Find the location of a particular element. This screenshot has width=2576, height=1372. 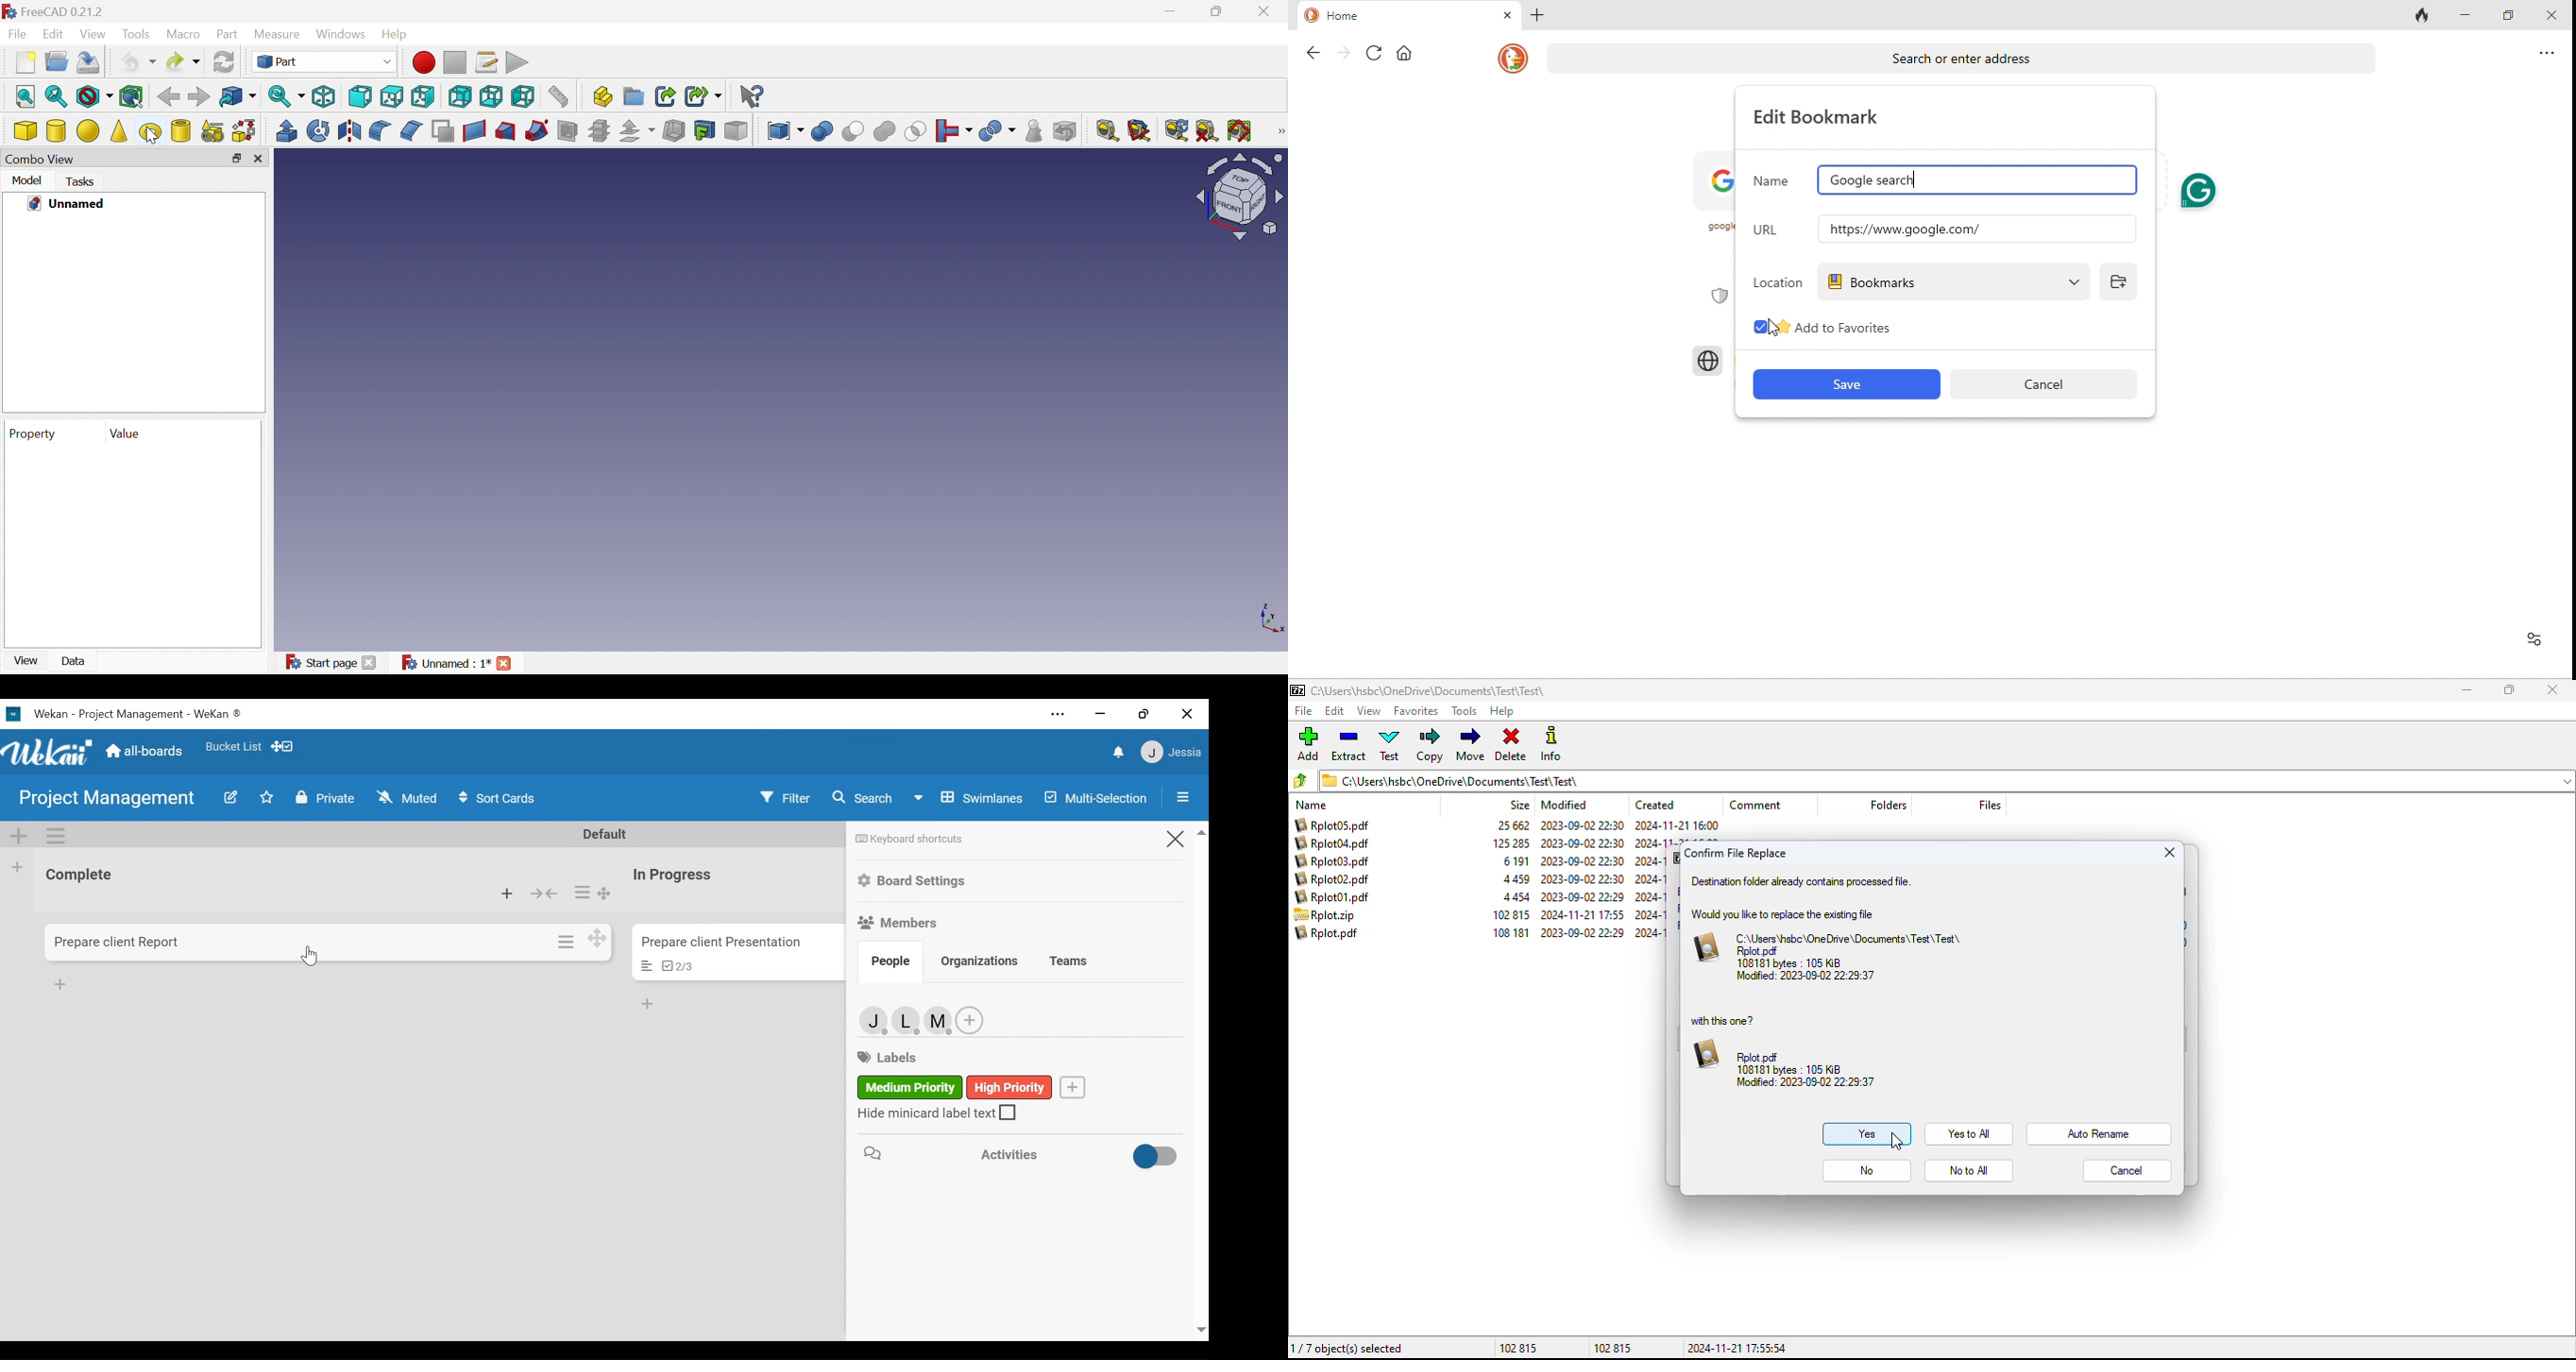

6 191 is located at coordinates (1516, 862).